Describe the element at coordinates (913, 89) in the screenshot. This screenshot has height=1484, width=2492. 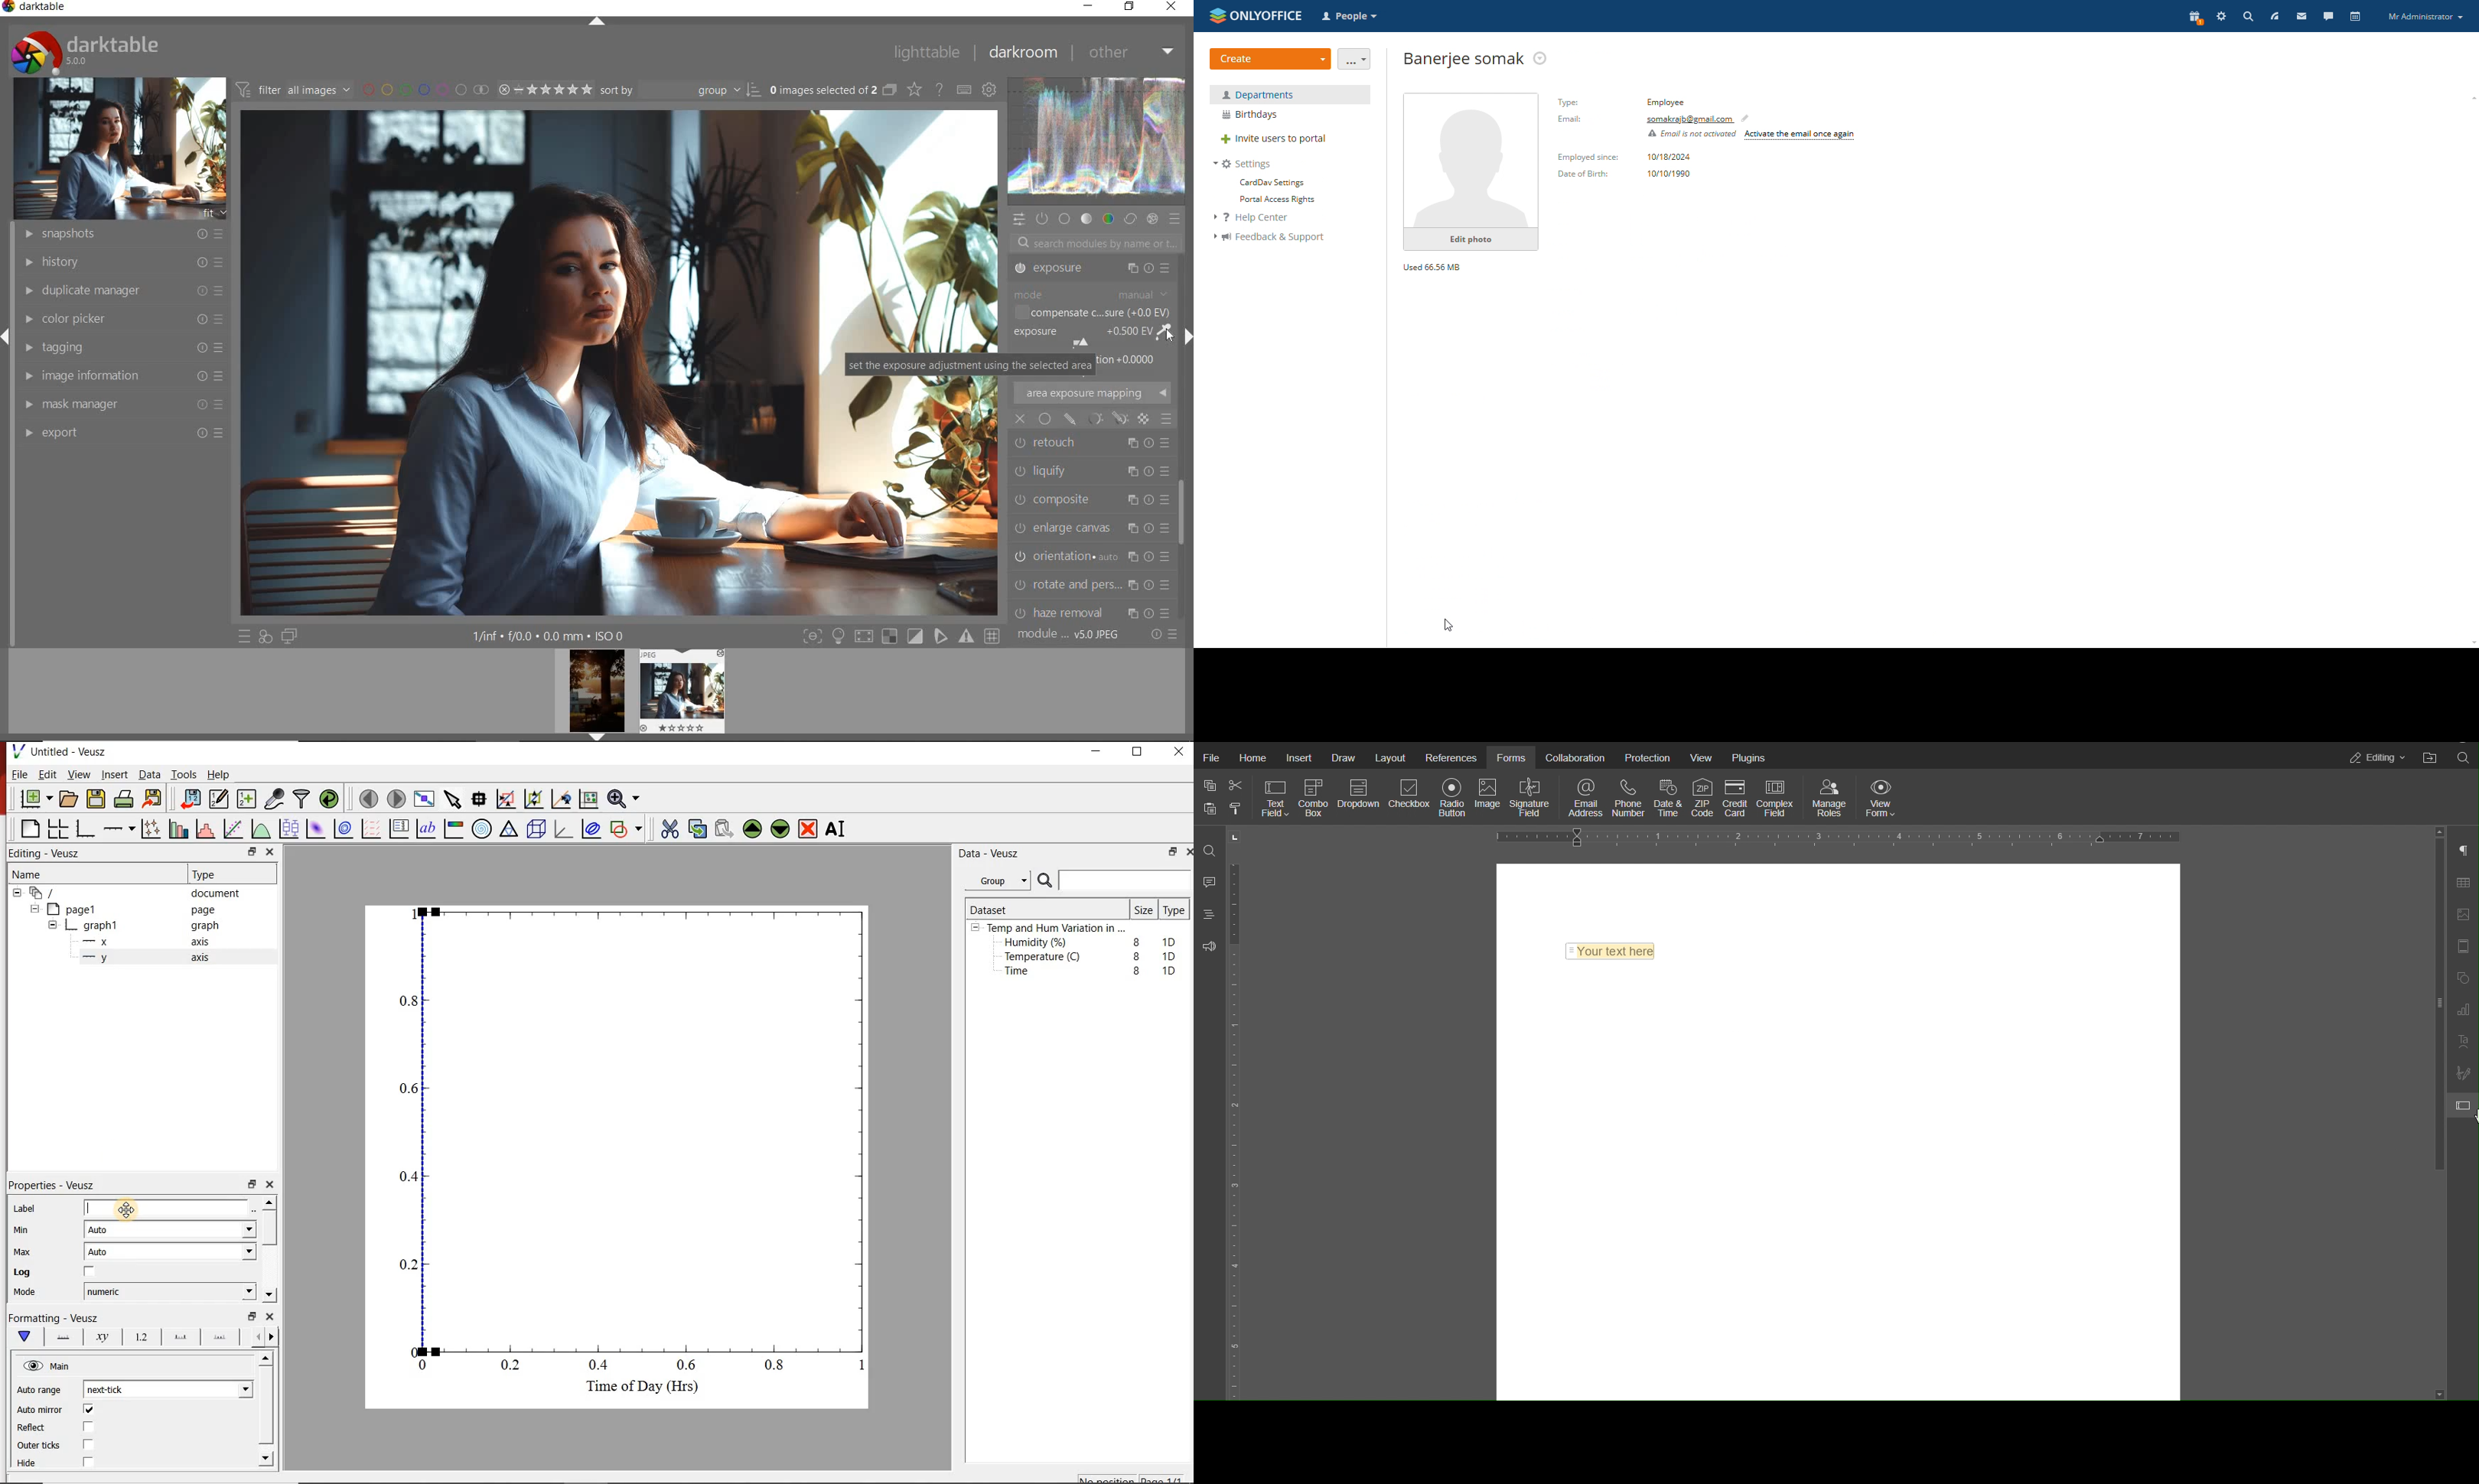
I see `CHANGE TYPE OF OVERRELAY` at that location.